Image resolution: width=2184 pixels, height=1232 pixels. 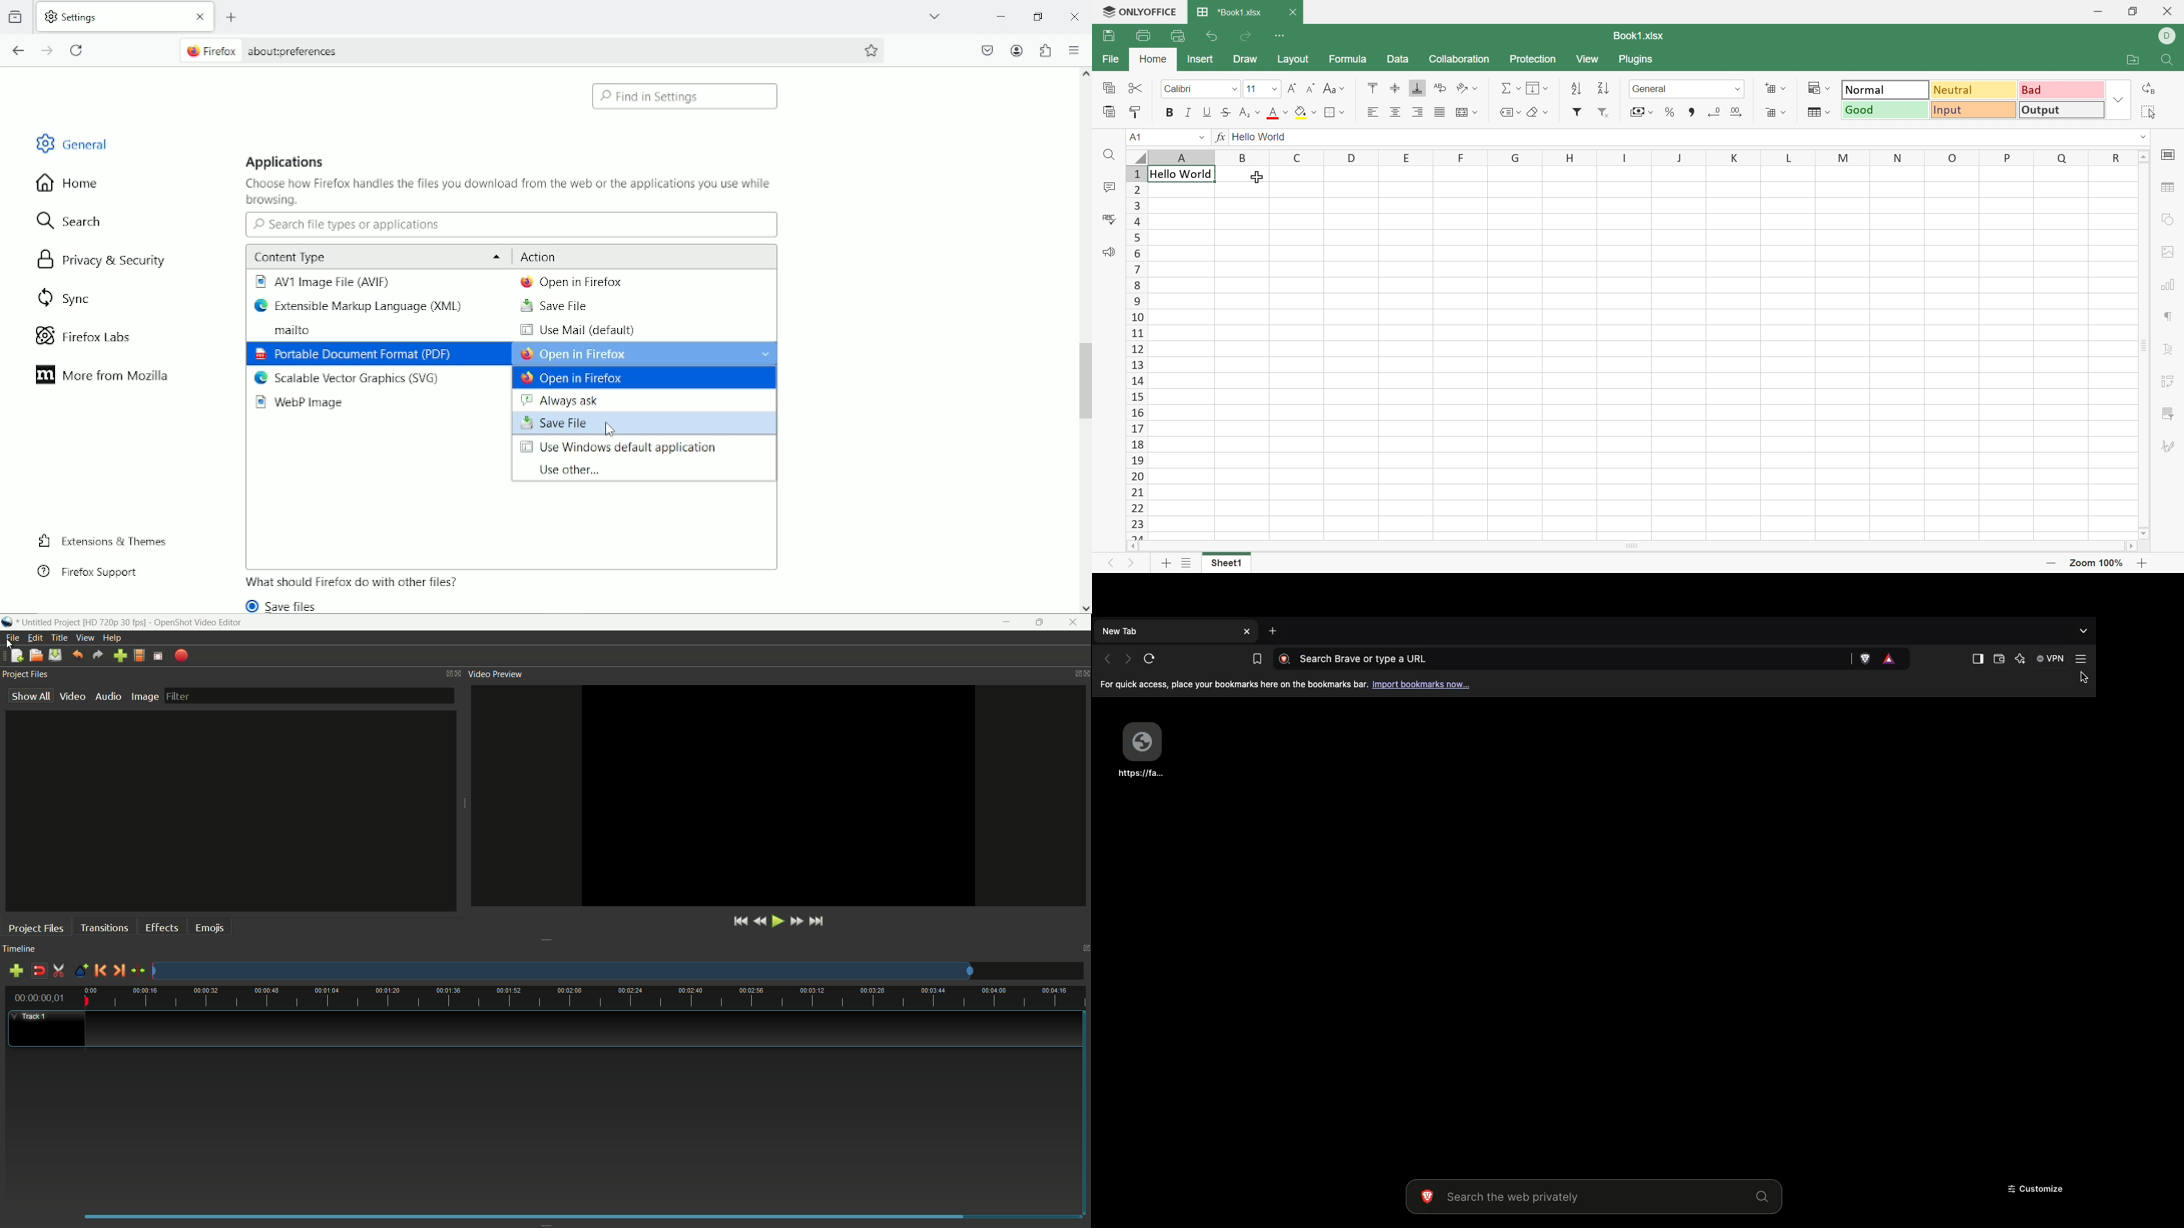 I want to click on Firefox support, so click(x=87, y=572).